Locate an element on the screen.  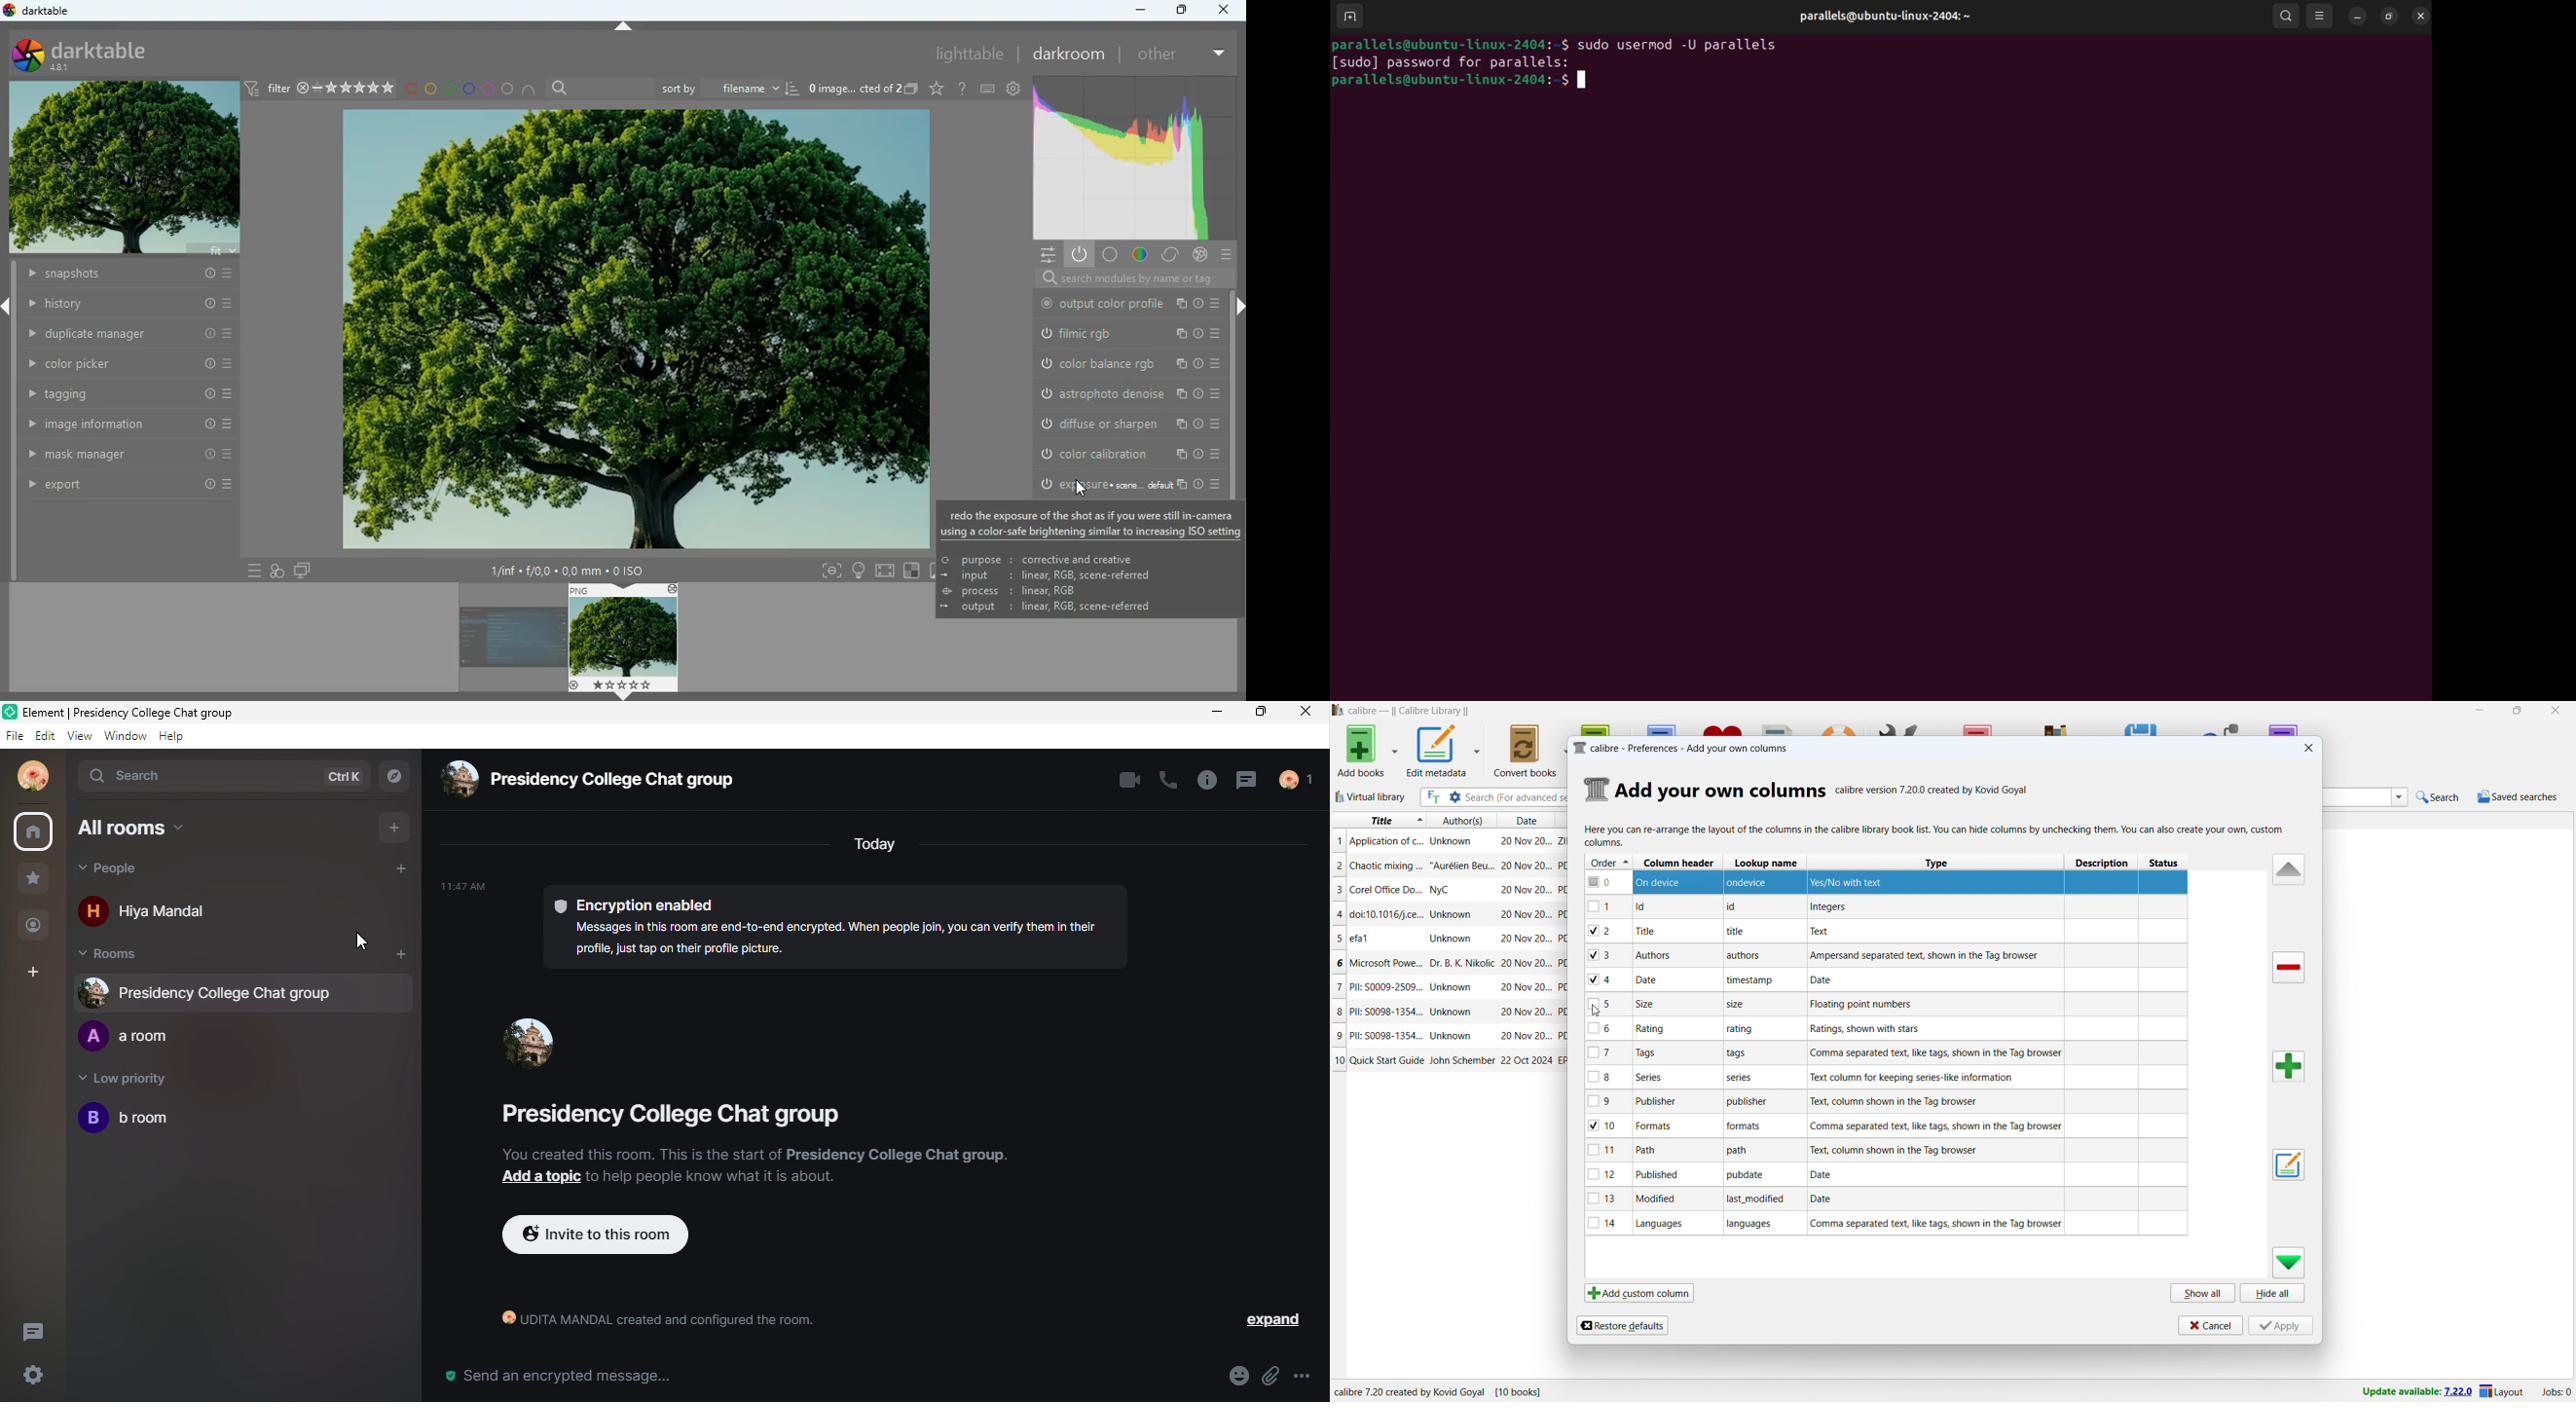
filmic rgb is located at coordinates (1125, 334).